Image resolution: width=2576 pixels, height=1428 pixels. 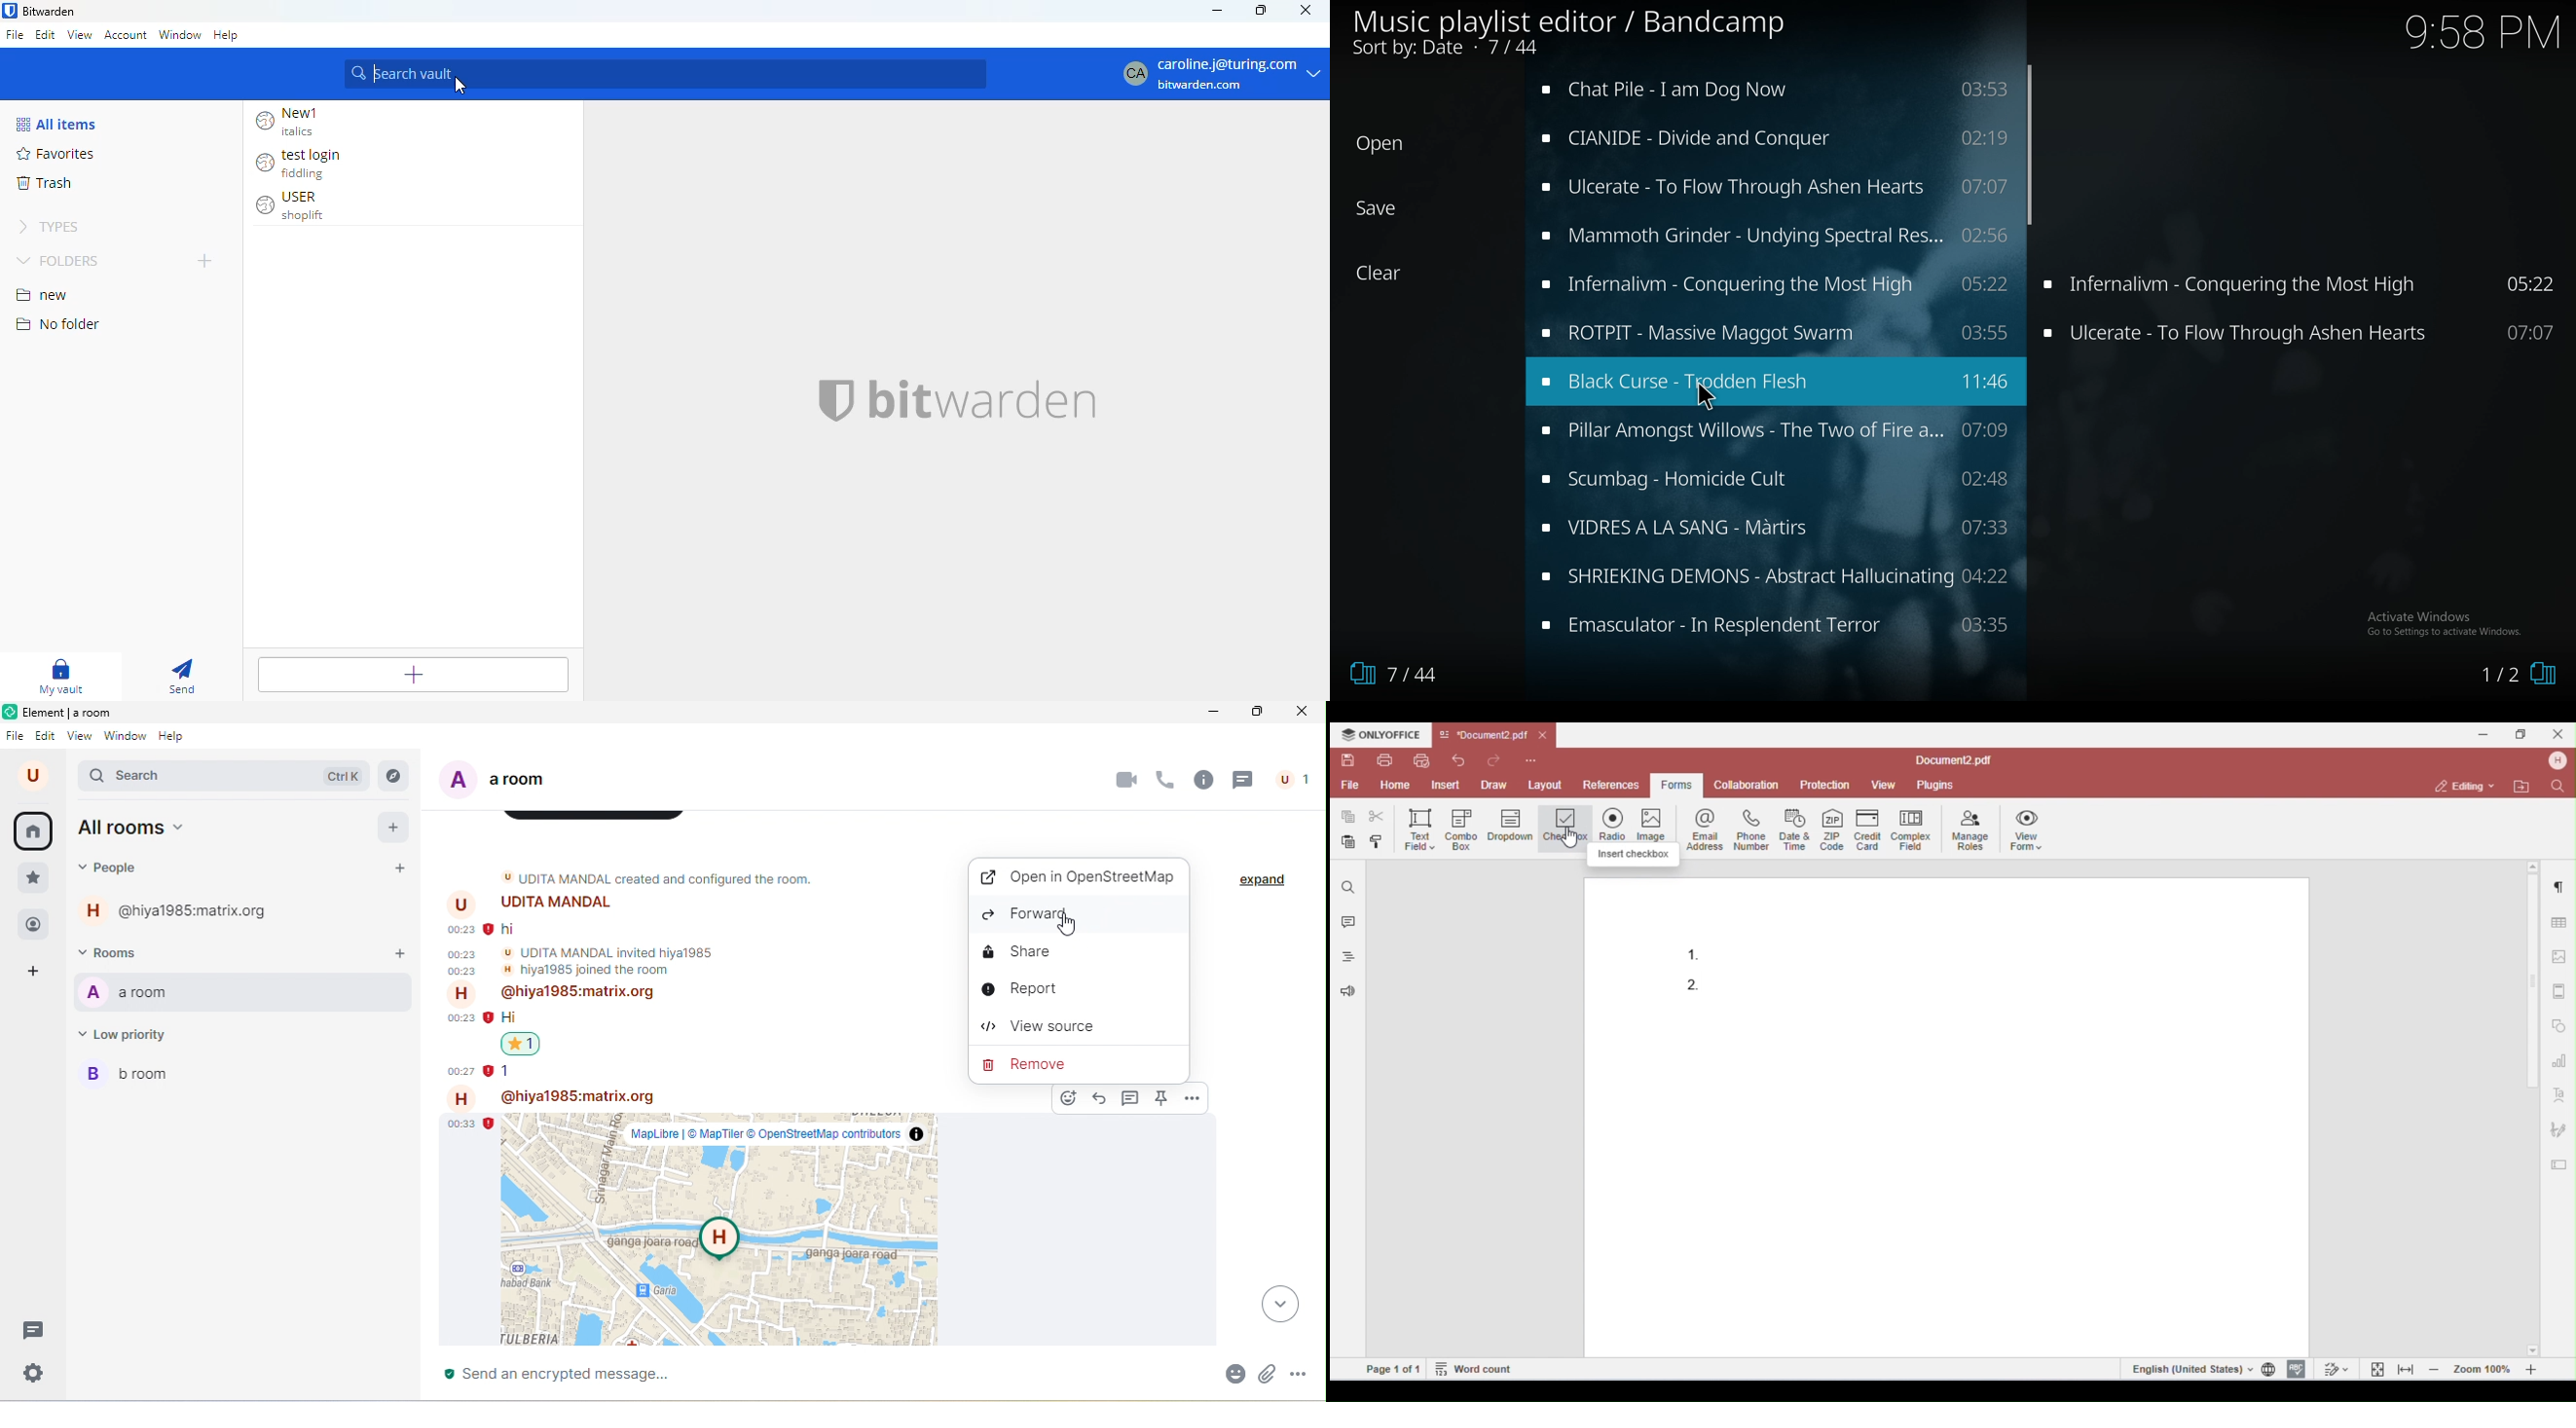 I want to click on text message: "hi", so click(x=509, y=930).